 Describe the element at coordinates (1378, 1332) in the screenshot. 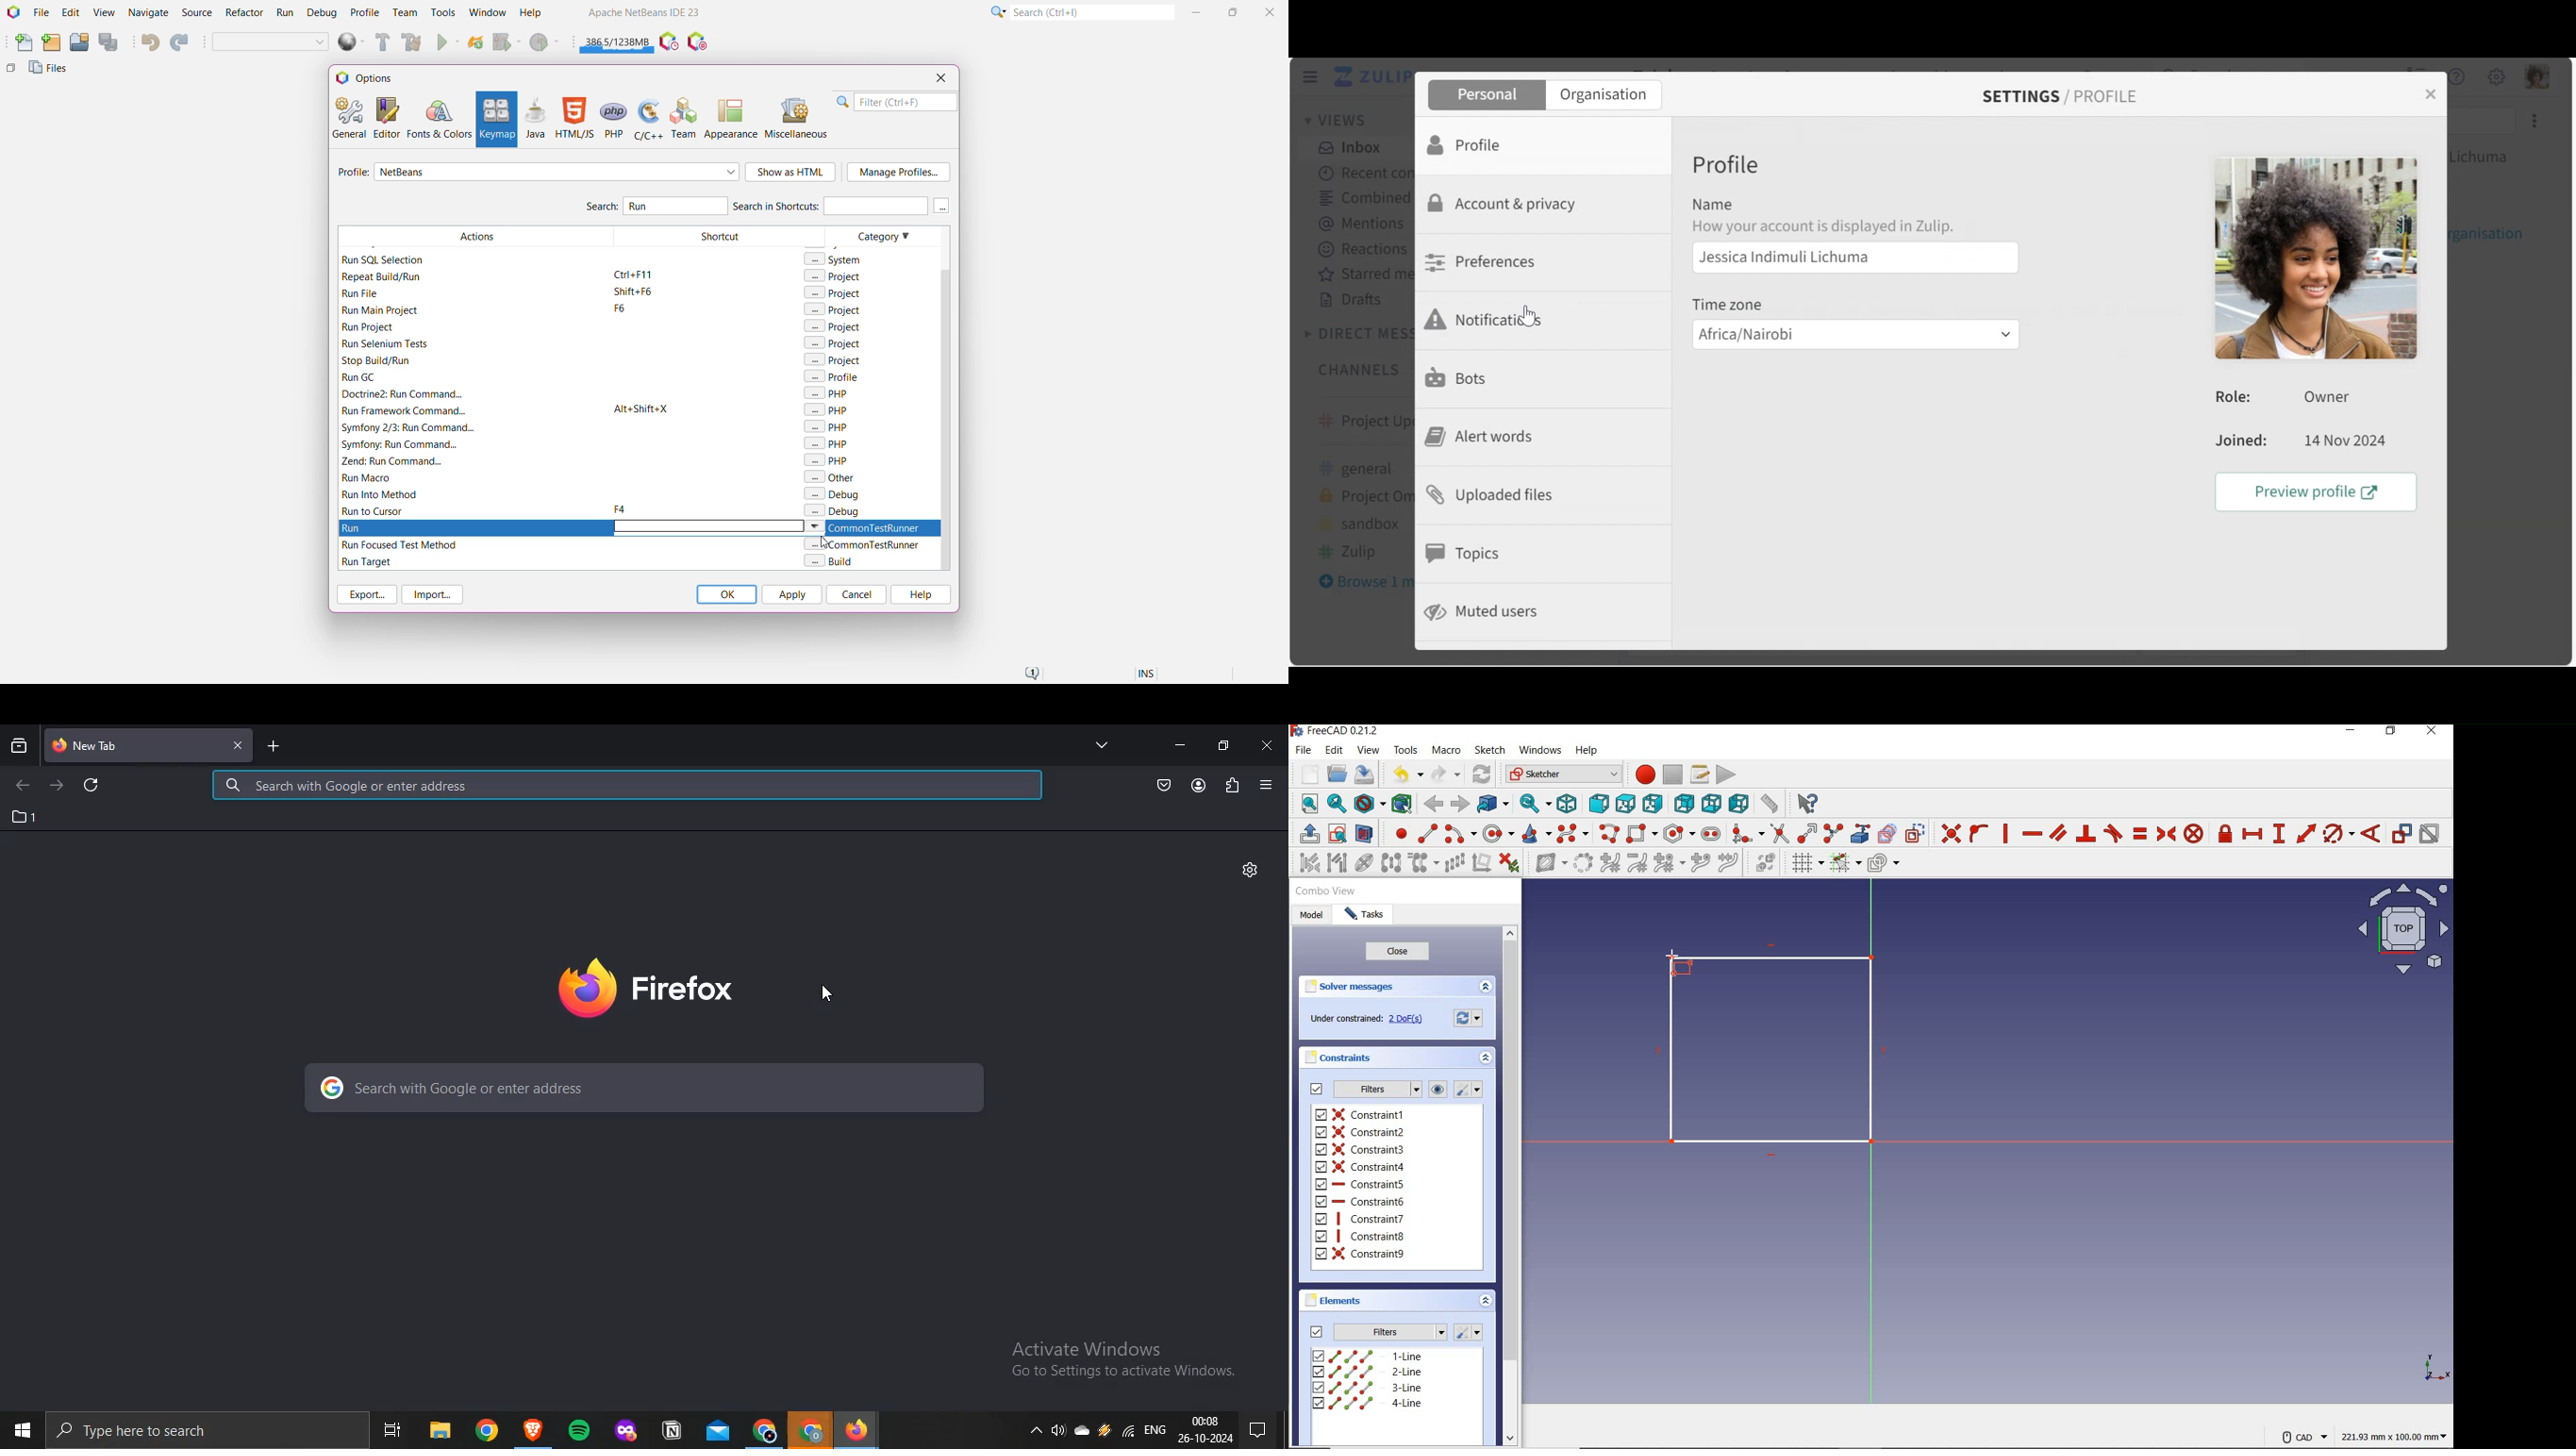

I see `filters` at that location.